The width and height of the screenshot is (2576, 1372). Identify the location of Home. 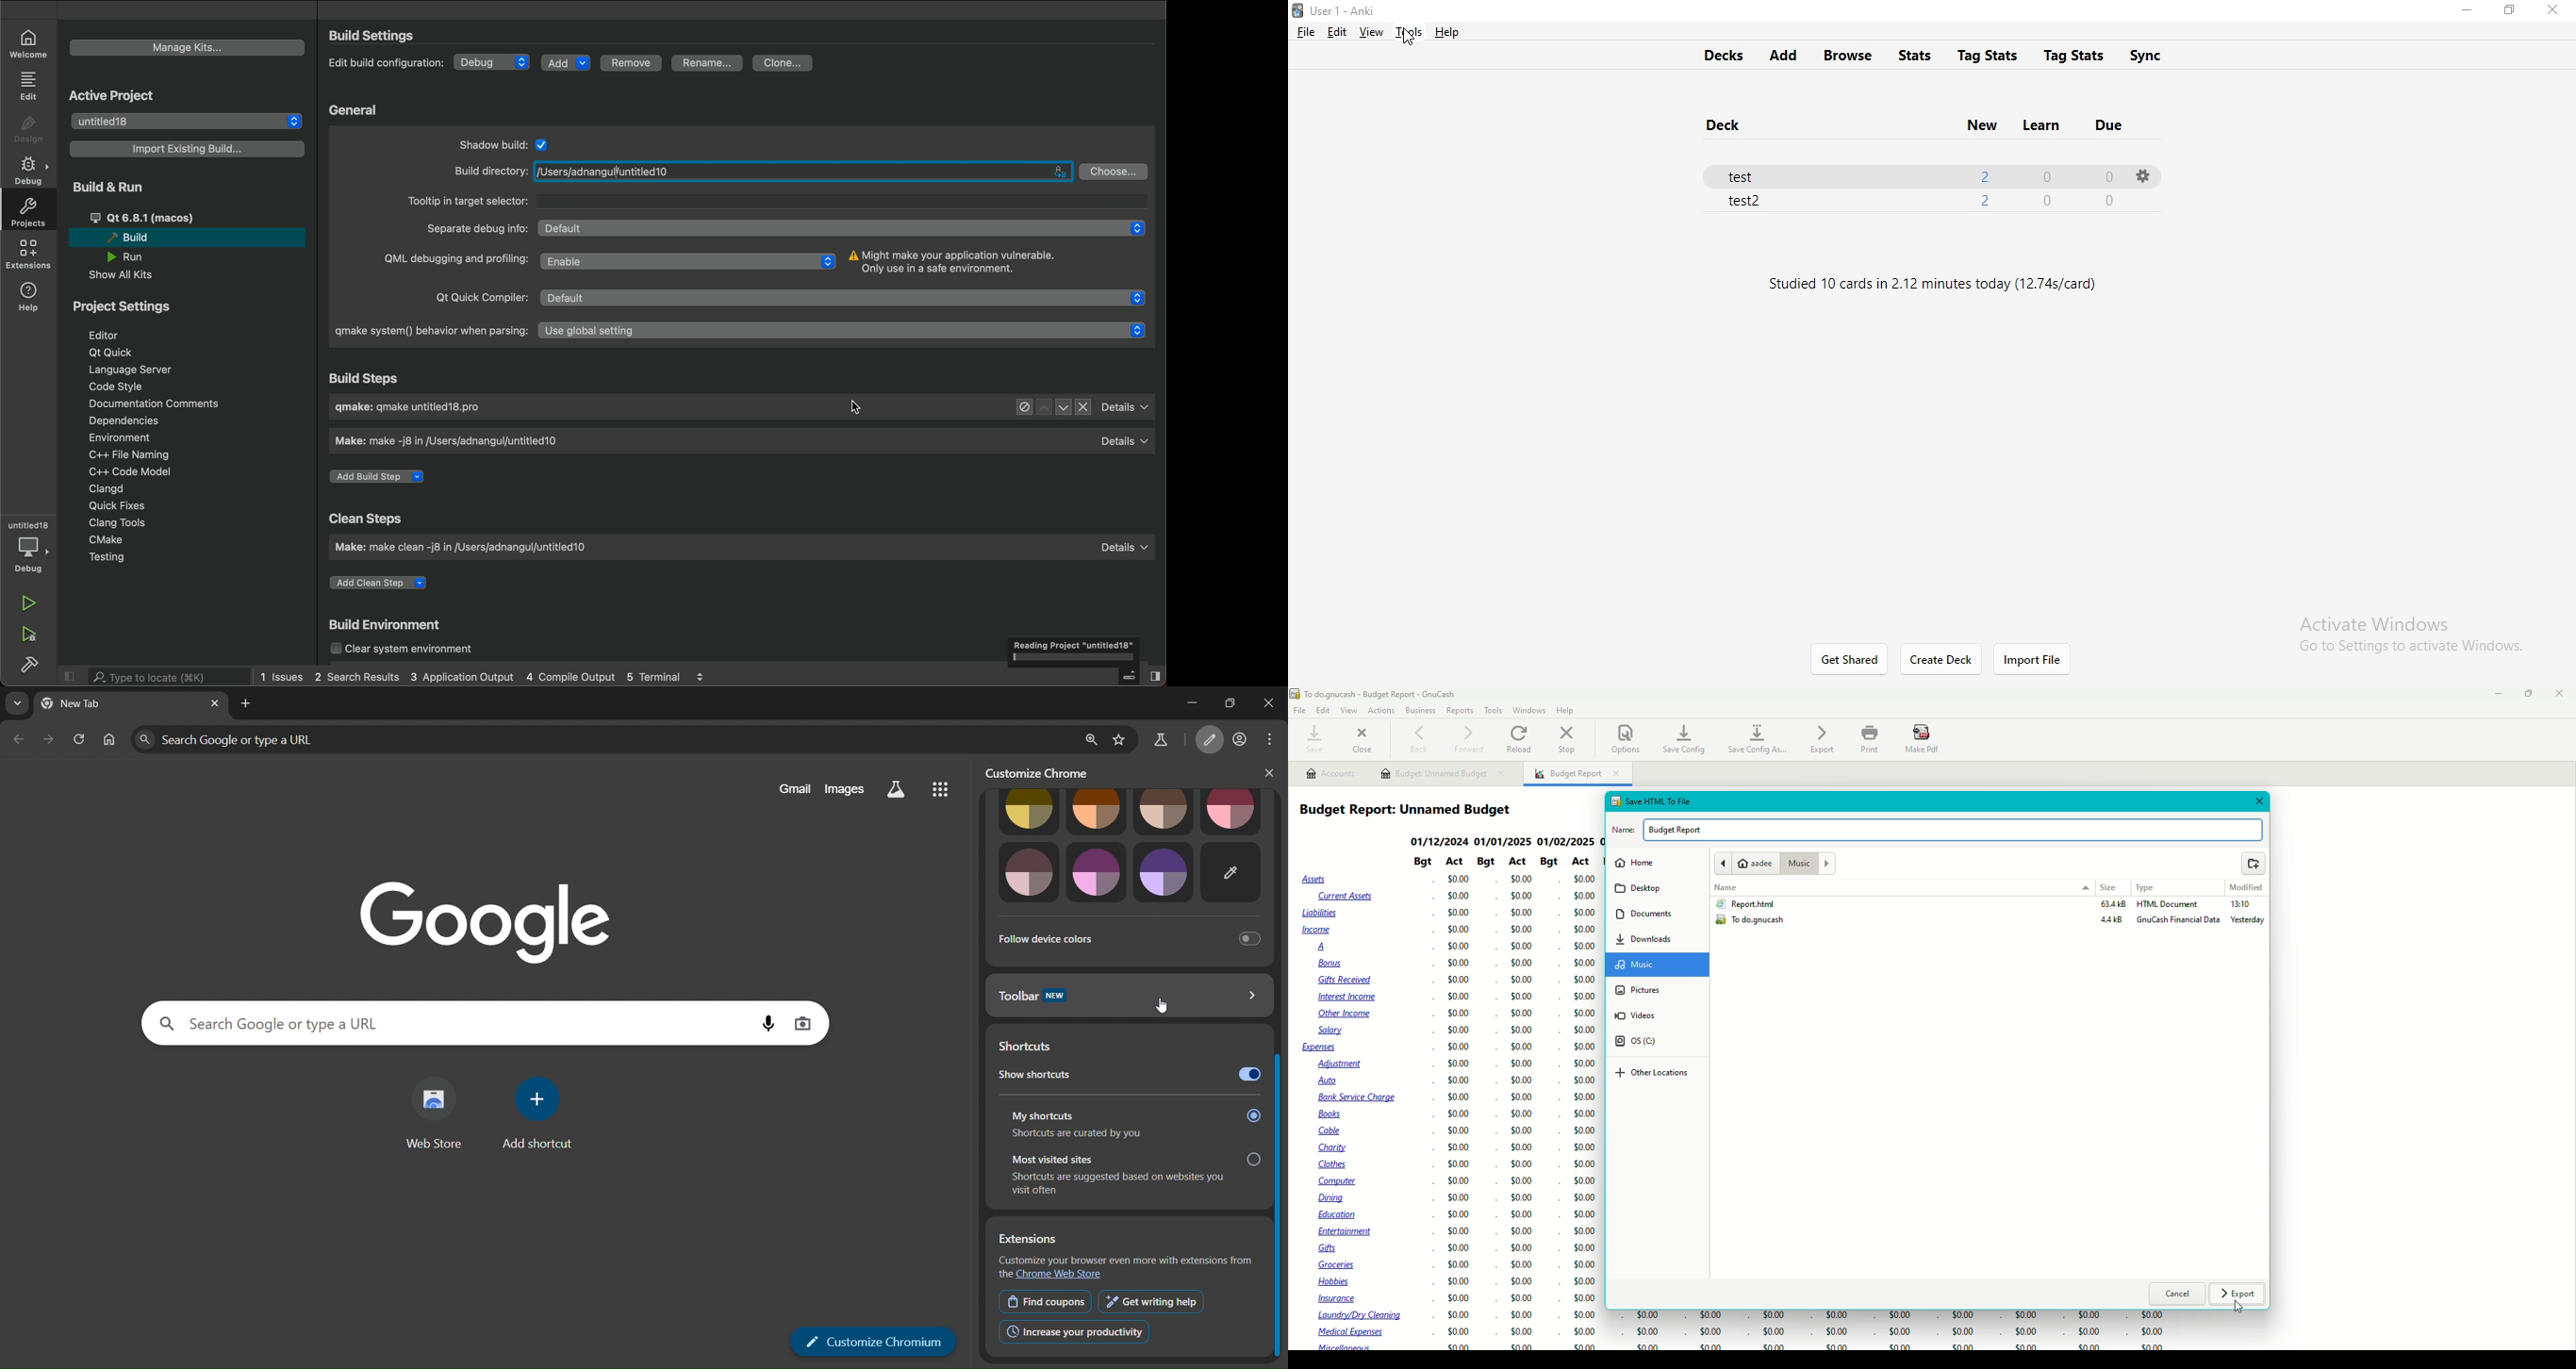
(1634, 863).